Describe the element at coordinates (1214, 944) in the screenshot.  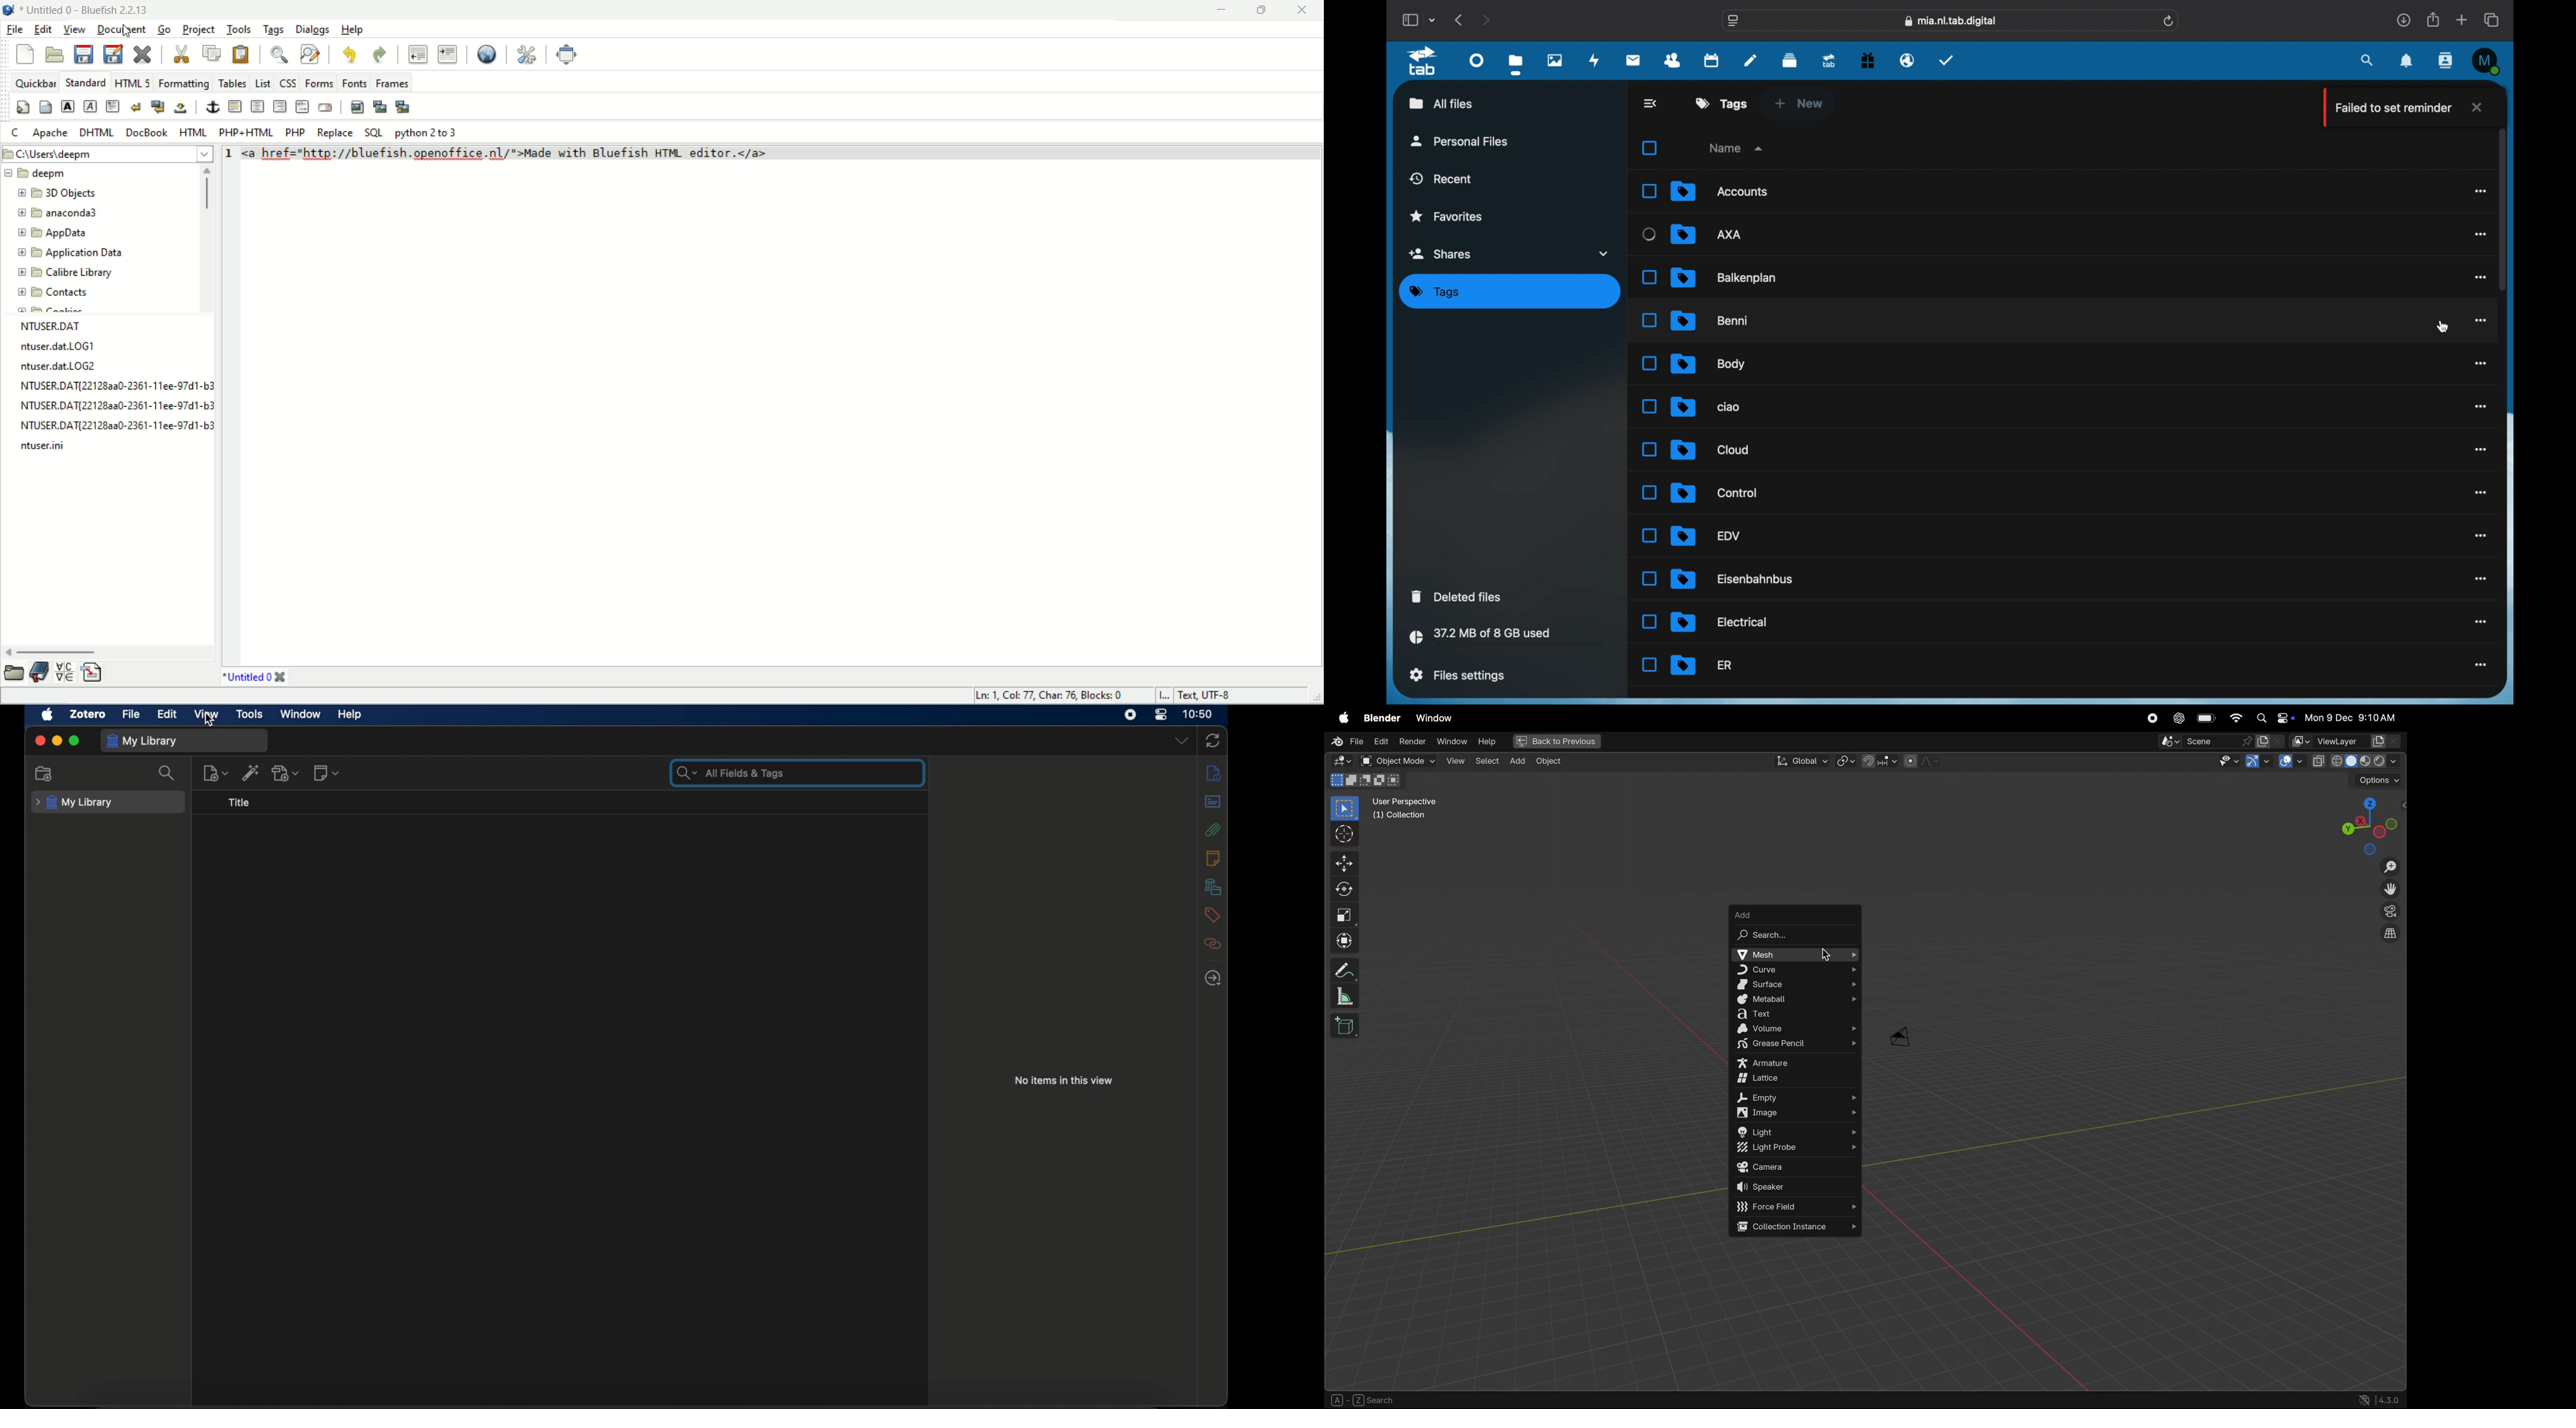
I see `related` at that location.